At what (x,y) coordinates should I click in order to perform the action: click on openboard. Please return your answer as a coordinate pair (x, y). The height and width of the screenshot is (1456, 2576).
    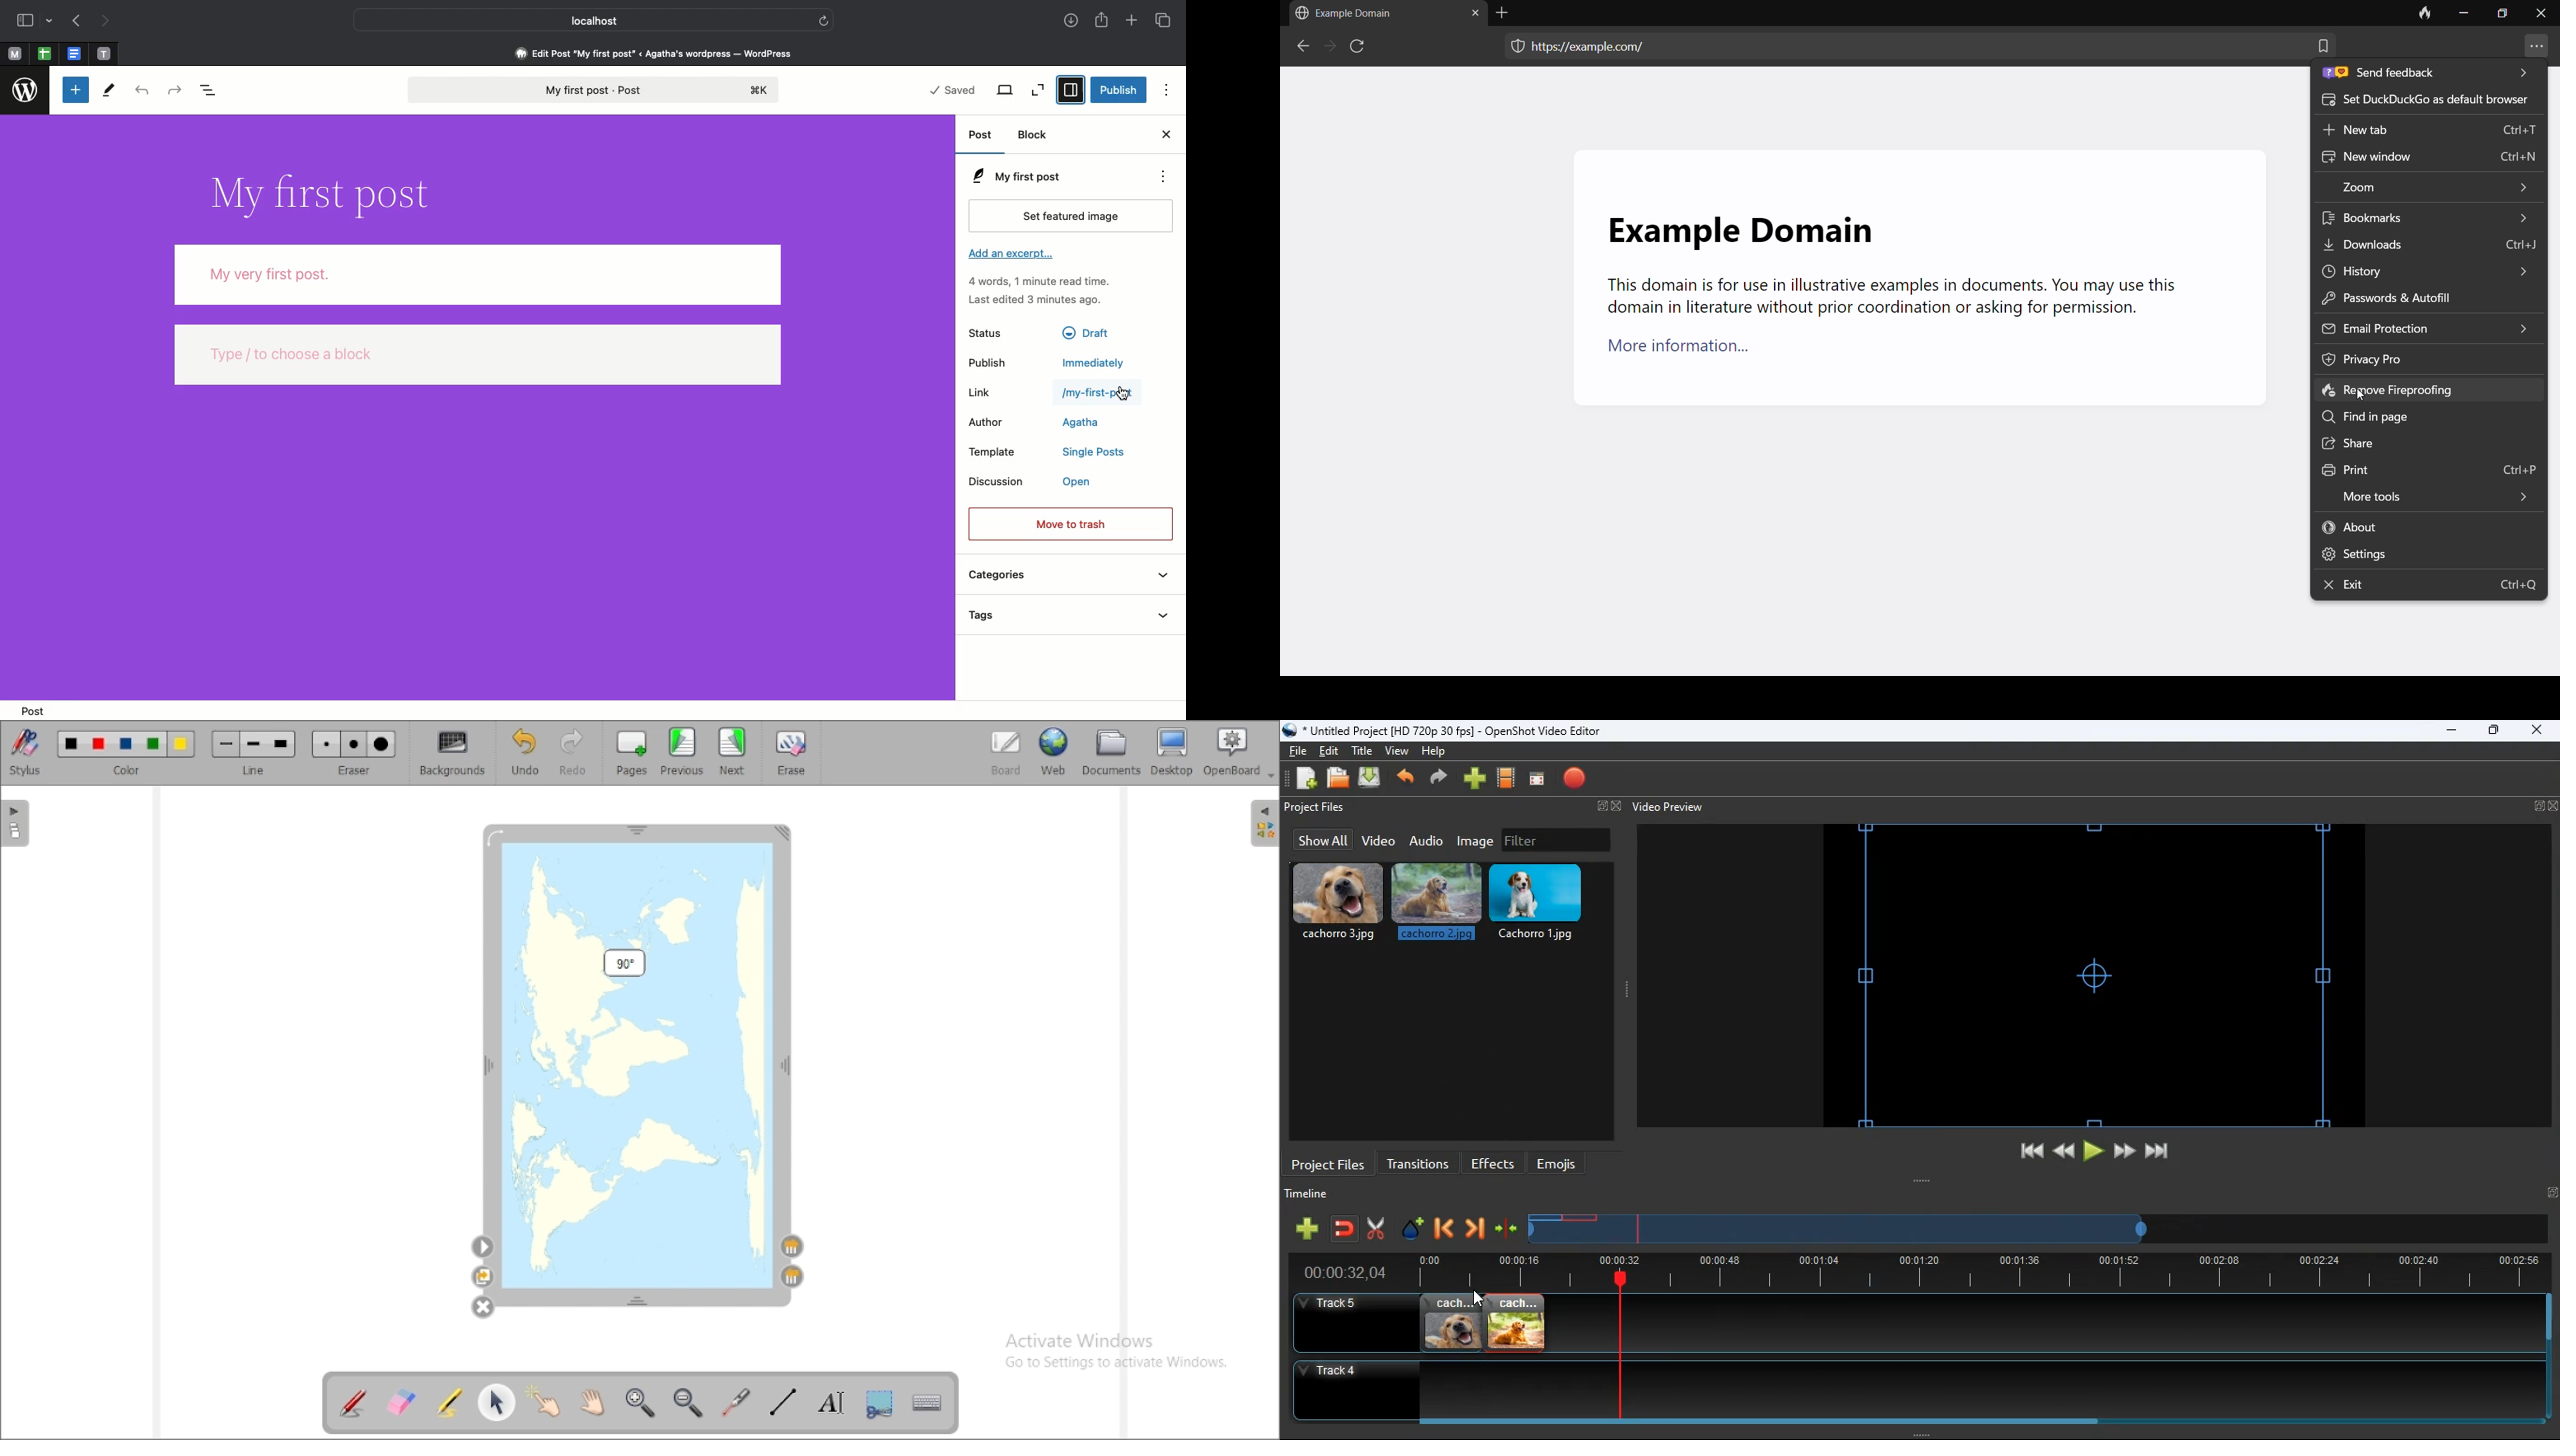
    Looking at the image, I should click on (1234, 752).